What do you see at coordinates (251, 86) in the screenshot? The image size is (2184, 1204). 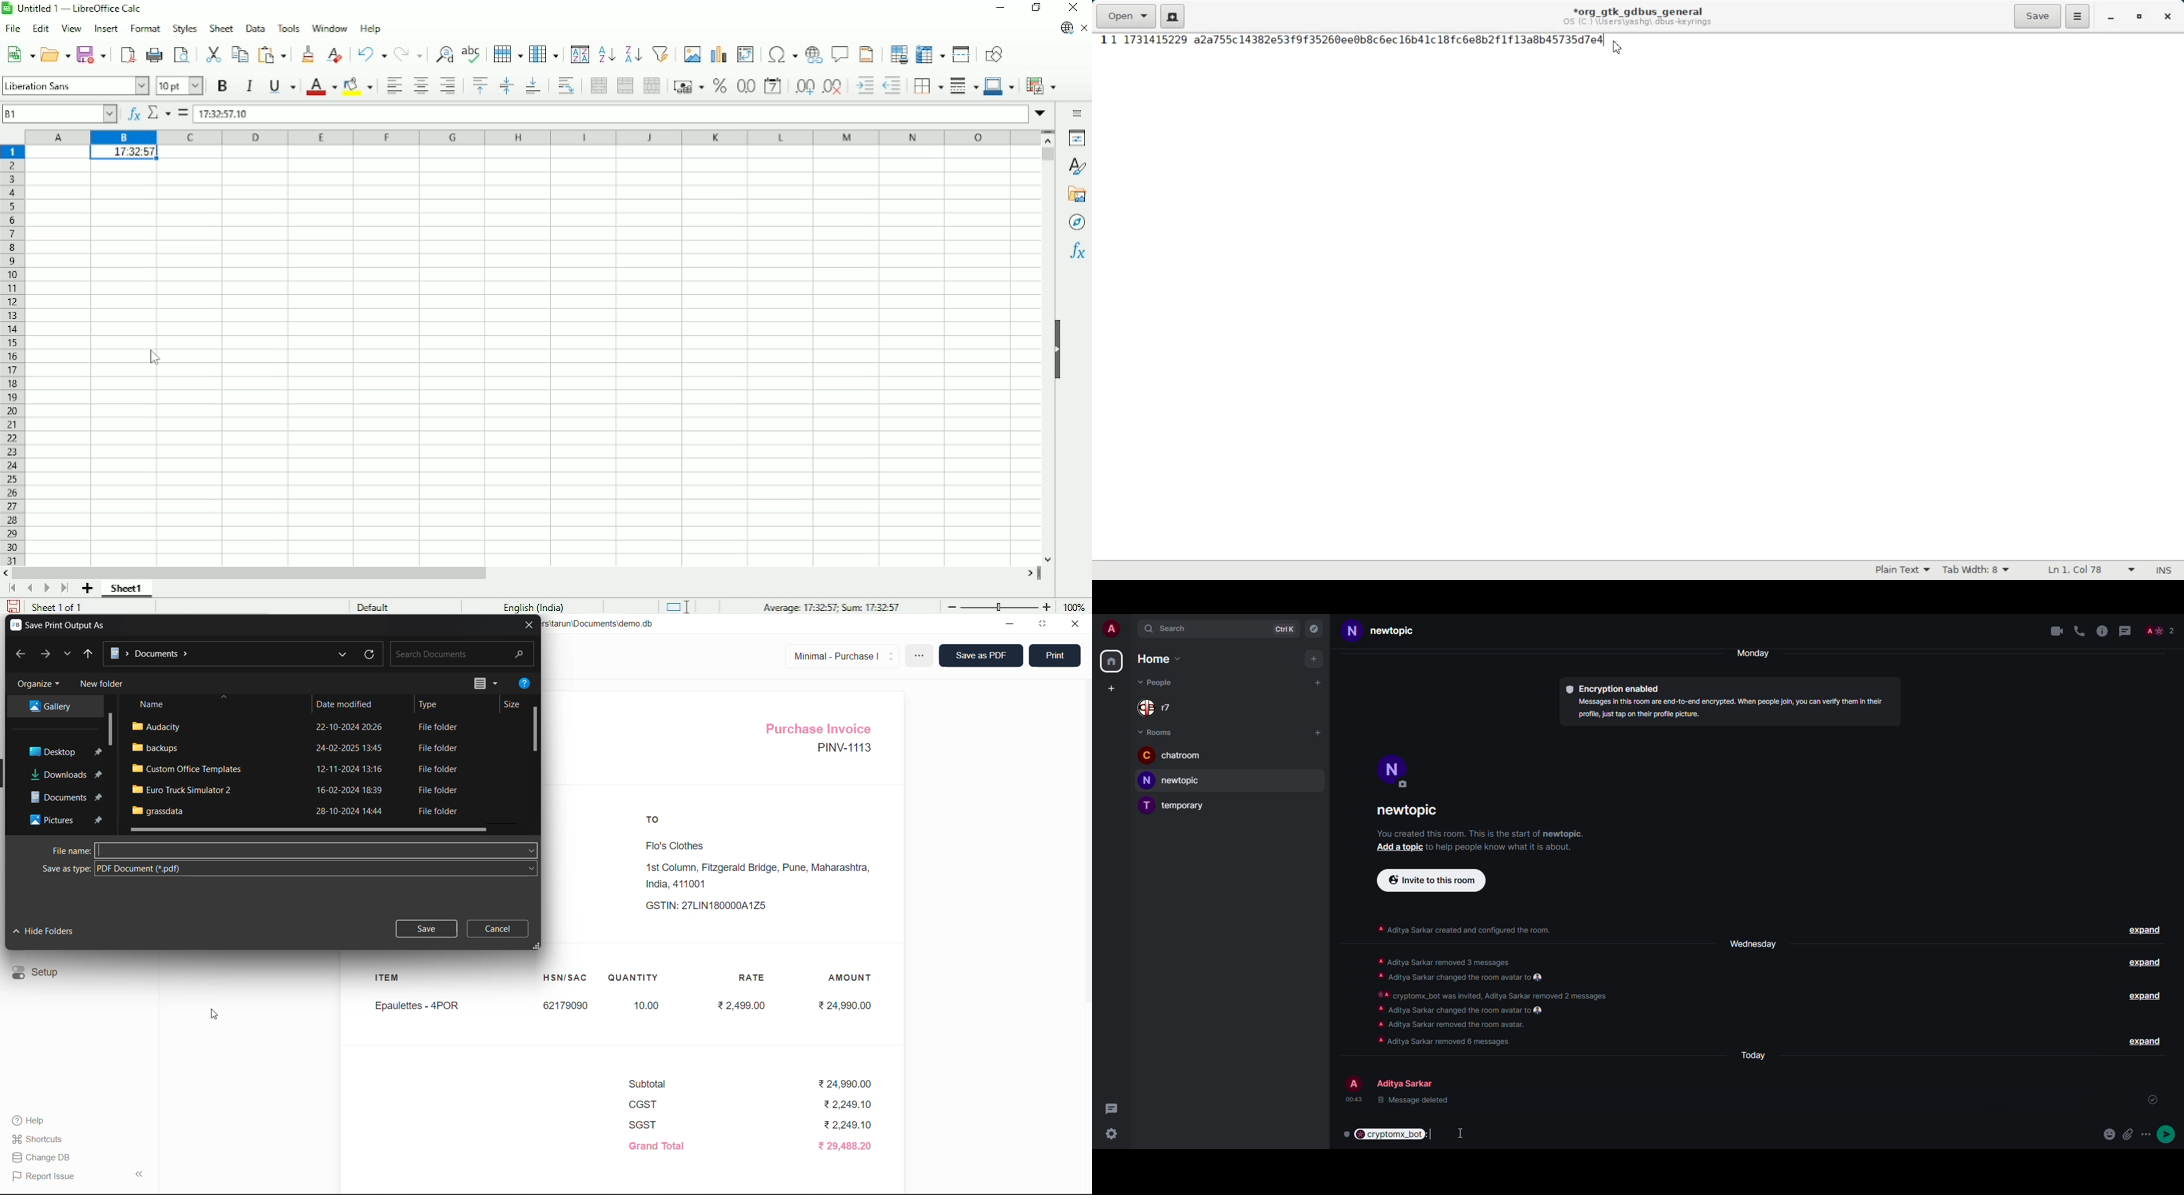 I see `Italic` at bounding box center [251, 86].